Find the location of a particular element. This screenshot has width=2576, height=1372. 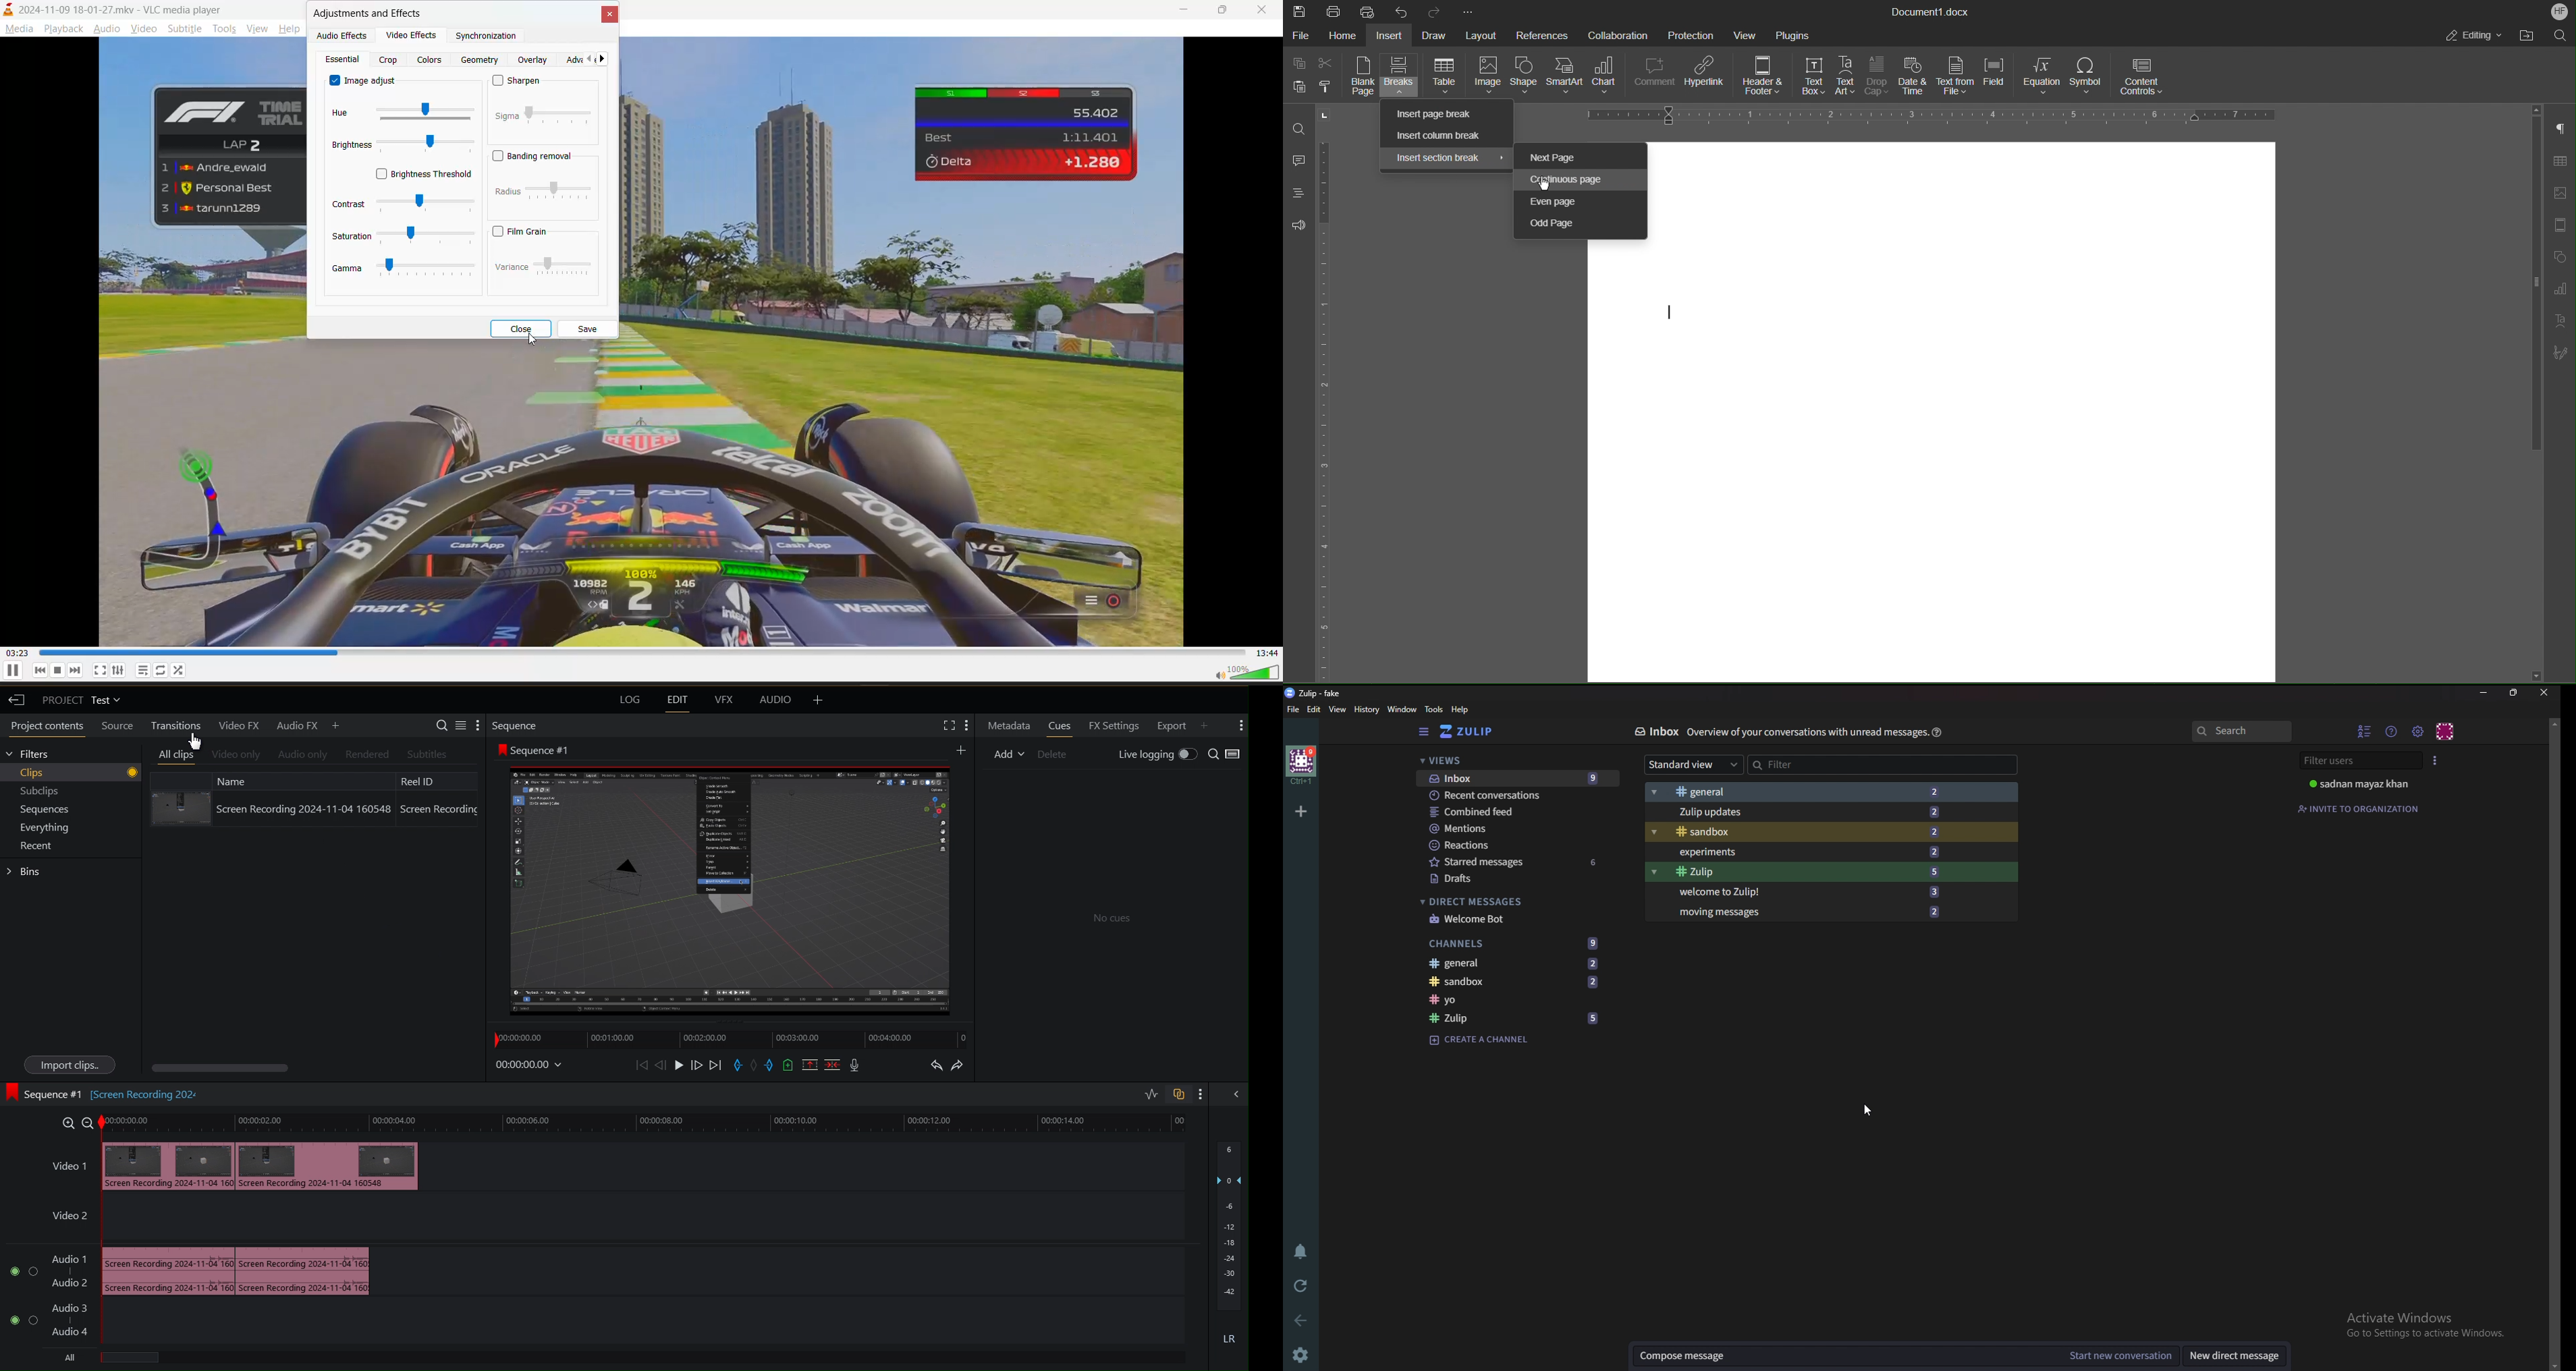

Sequence #1 [screen Recording202] is located at coordinates (102, 1093).